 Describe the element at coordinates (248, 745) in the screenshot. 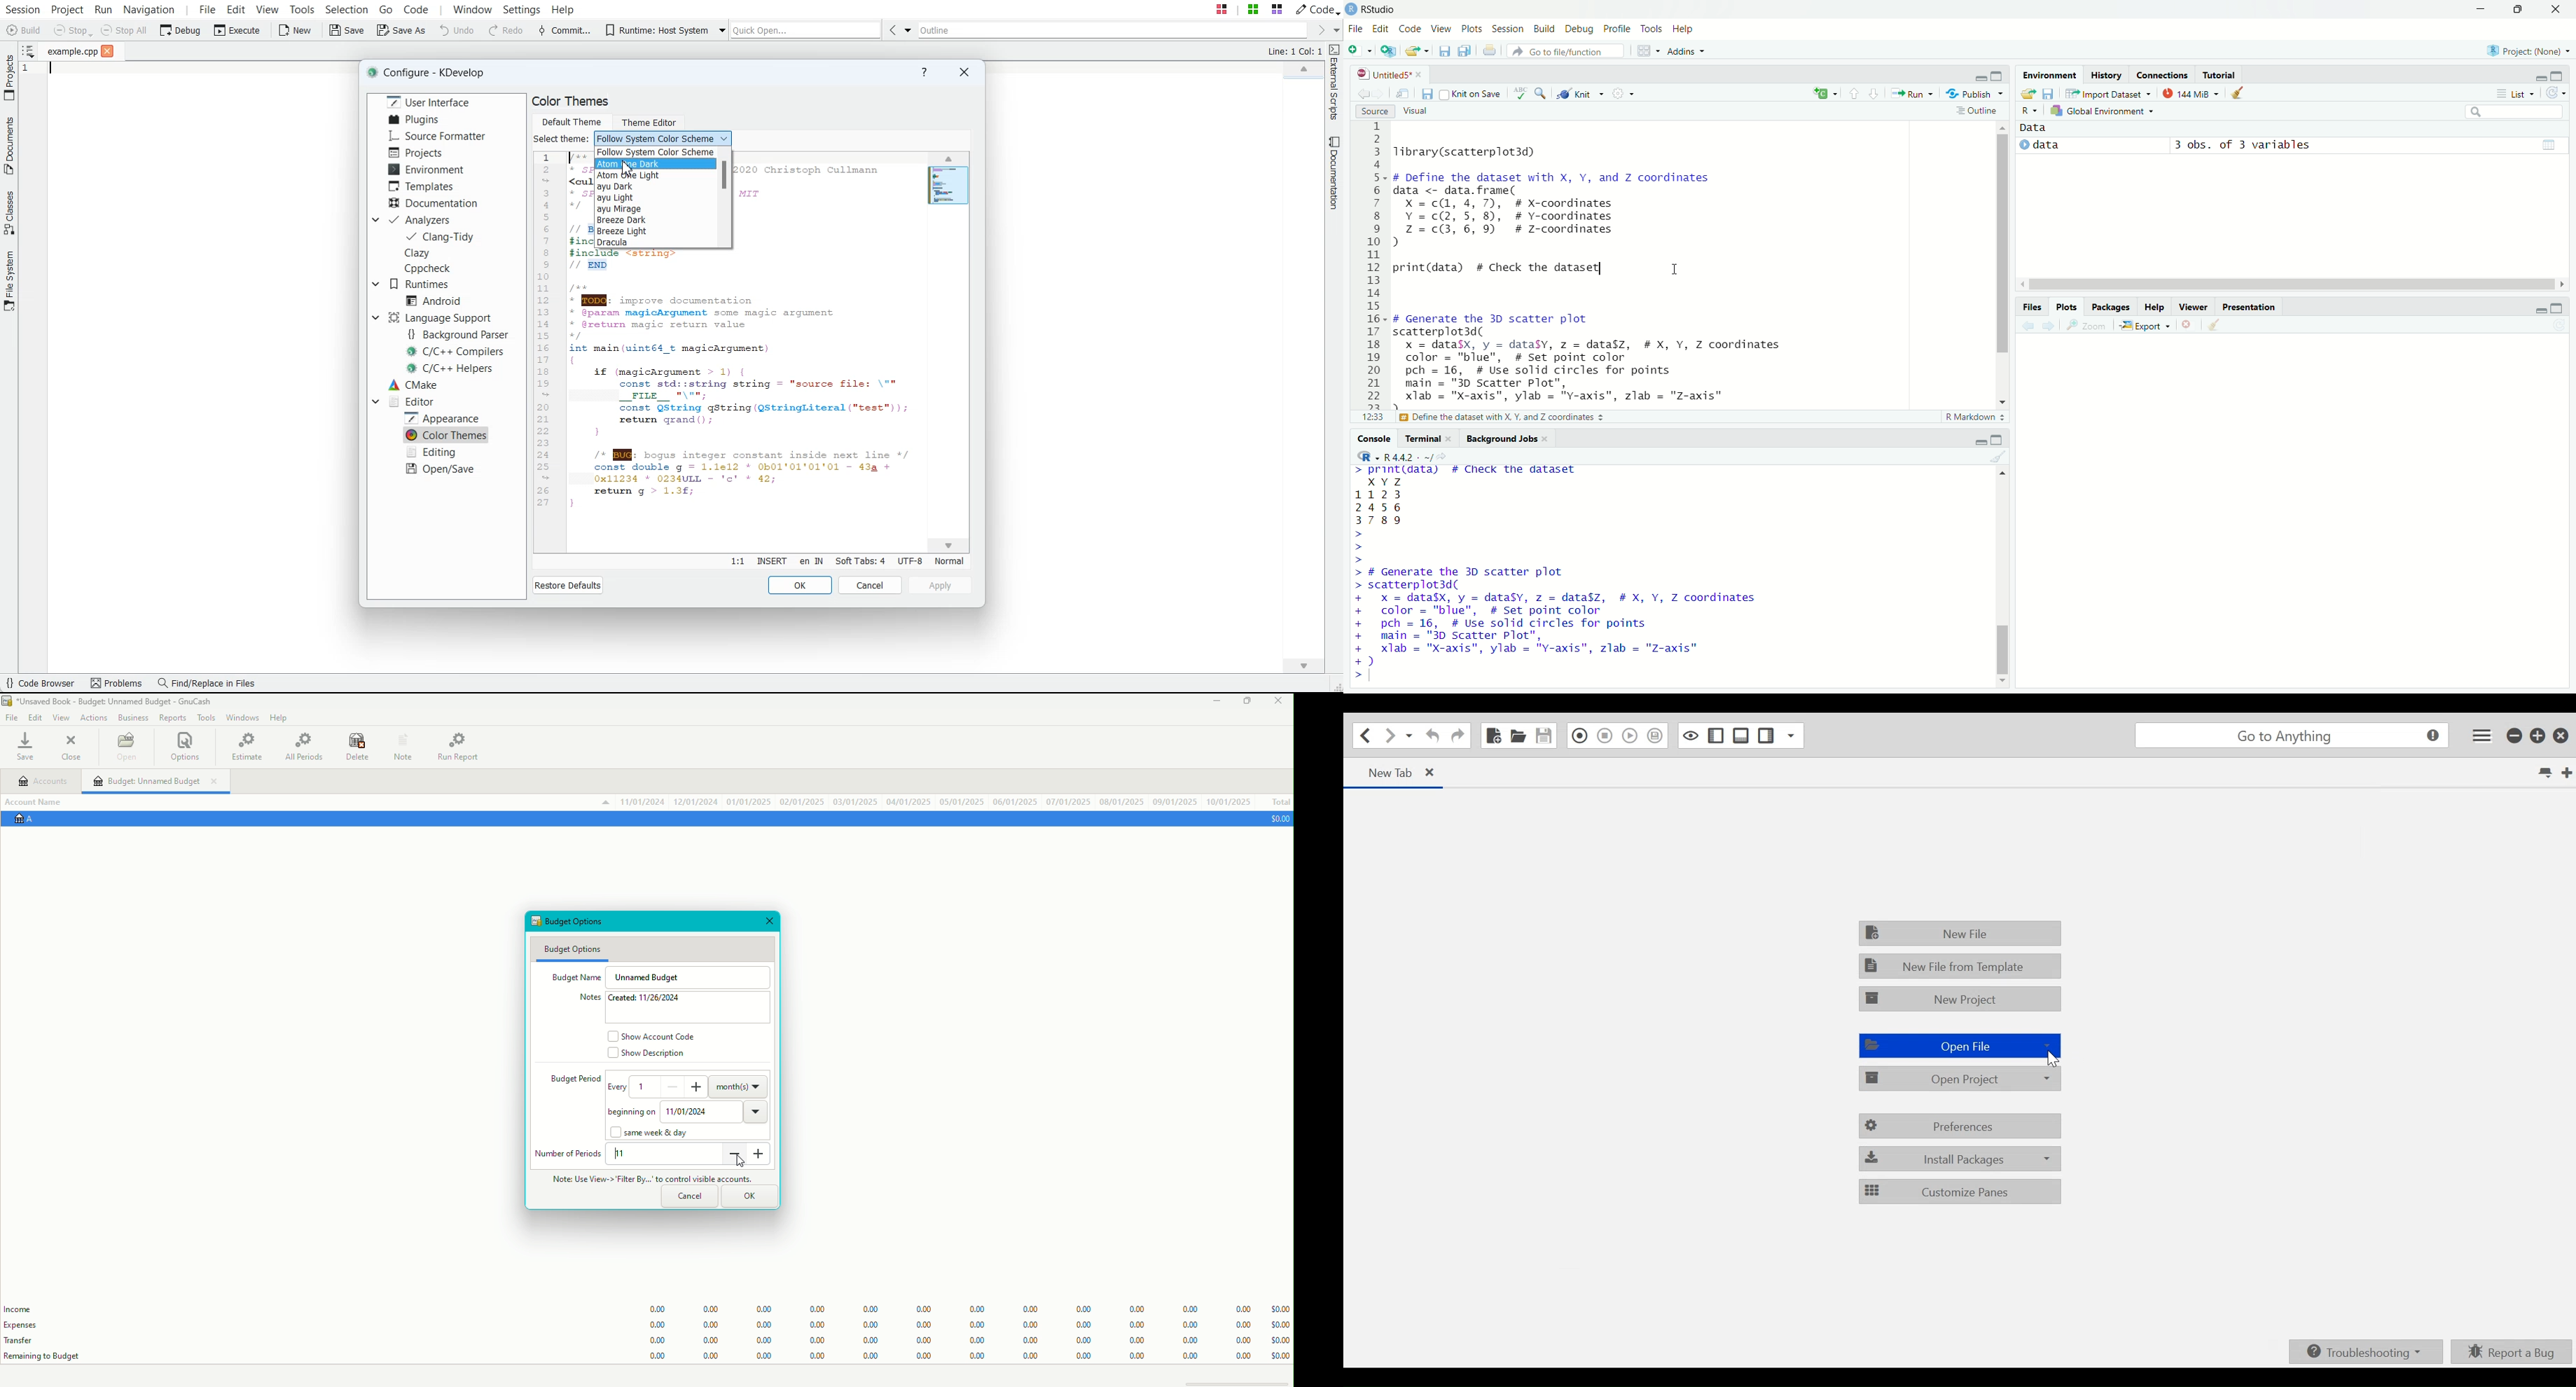

I see `Estimate` at that location.